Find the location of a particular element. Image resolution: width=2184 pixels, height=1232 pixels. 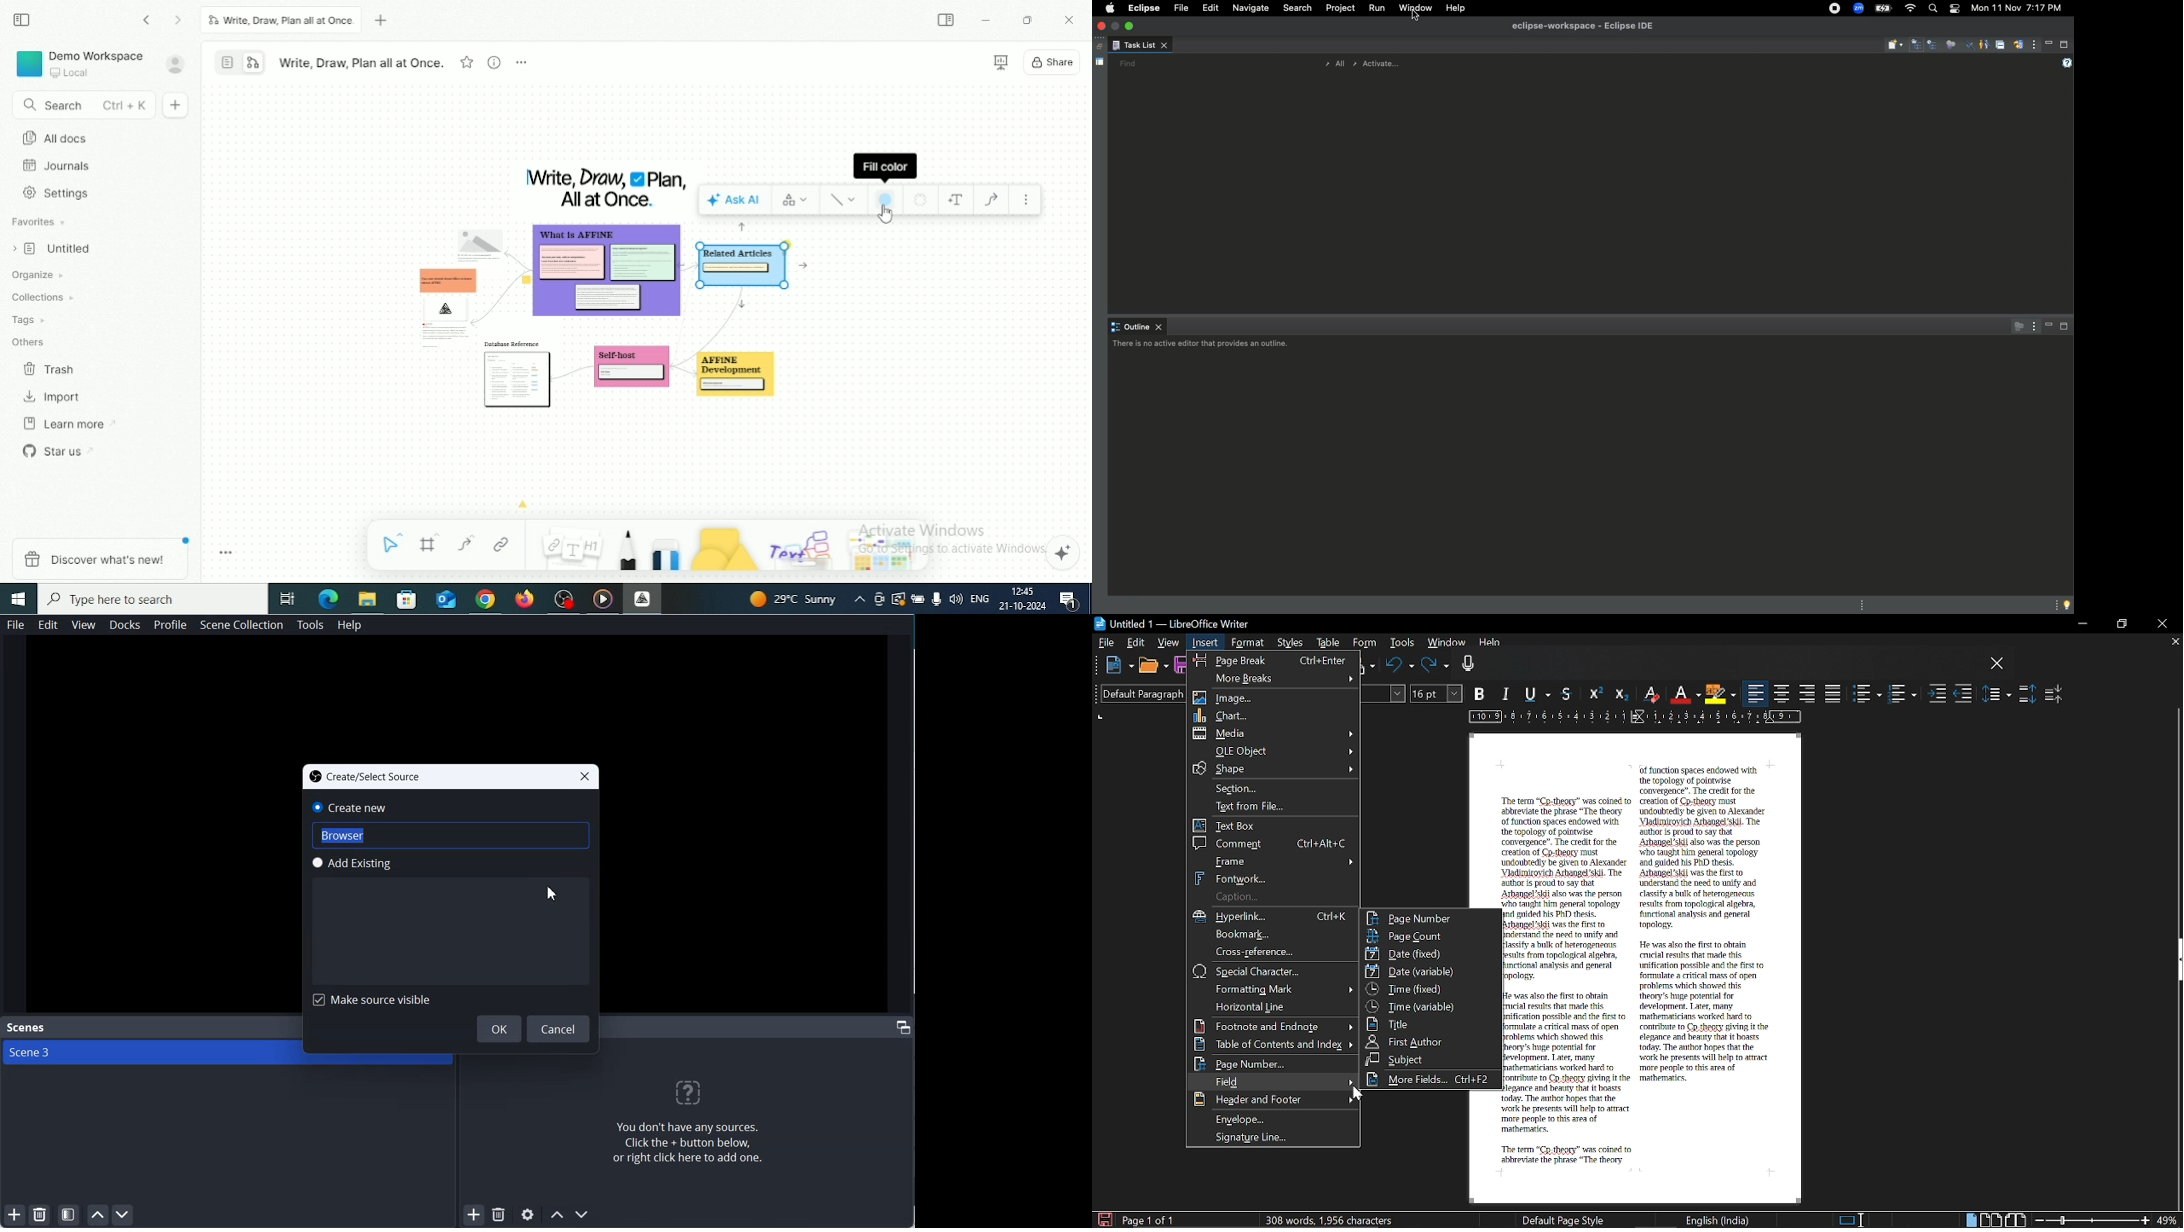

Firefox is located at coordinates (525, 600).